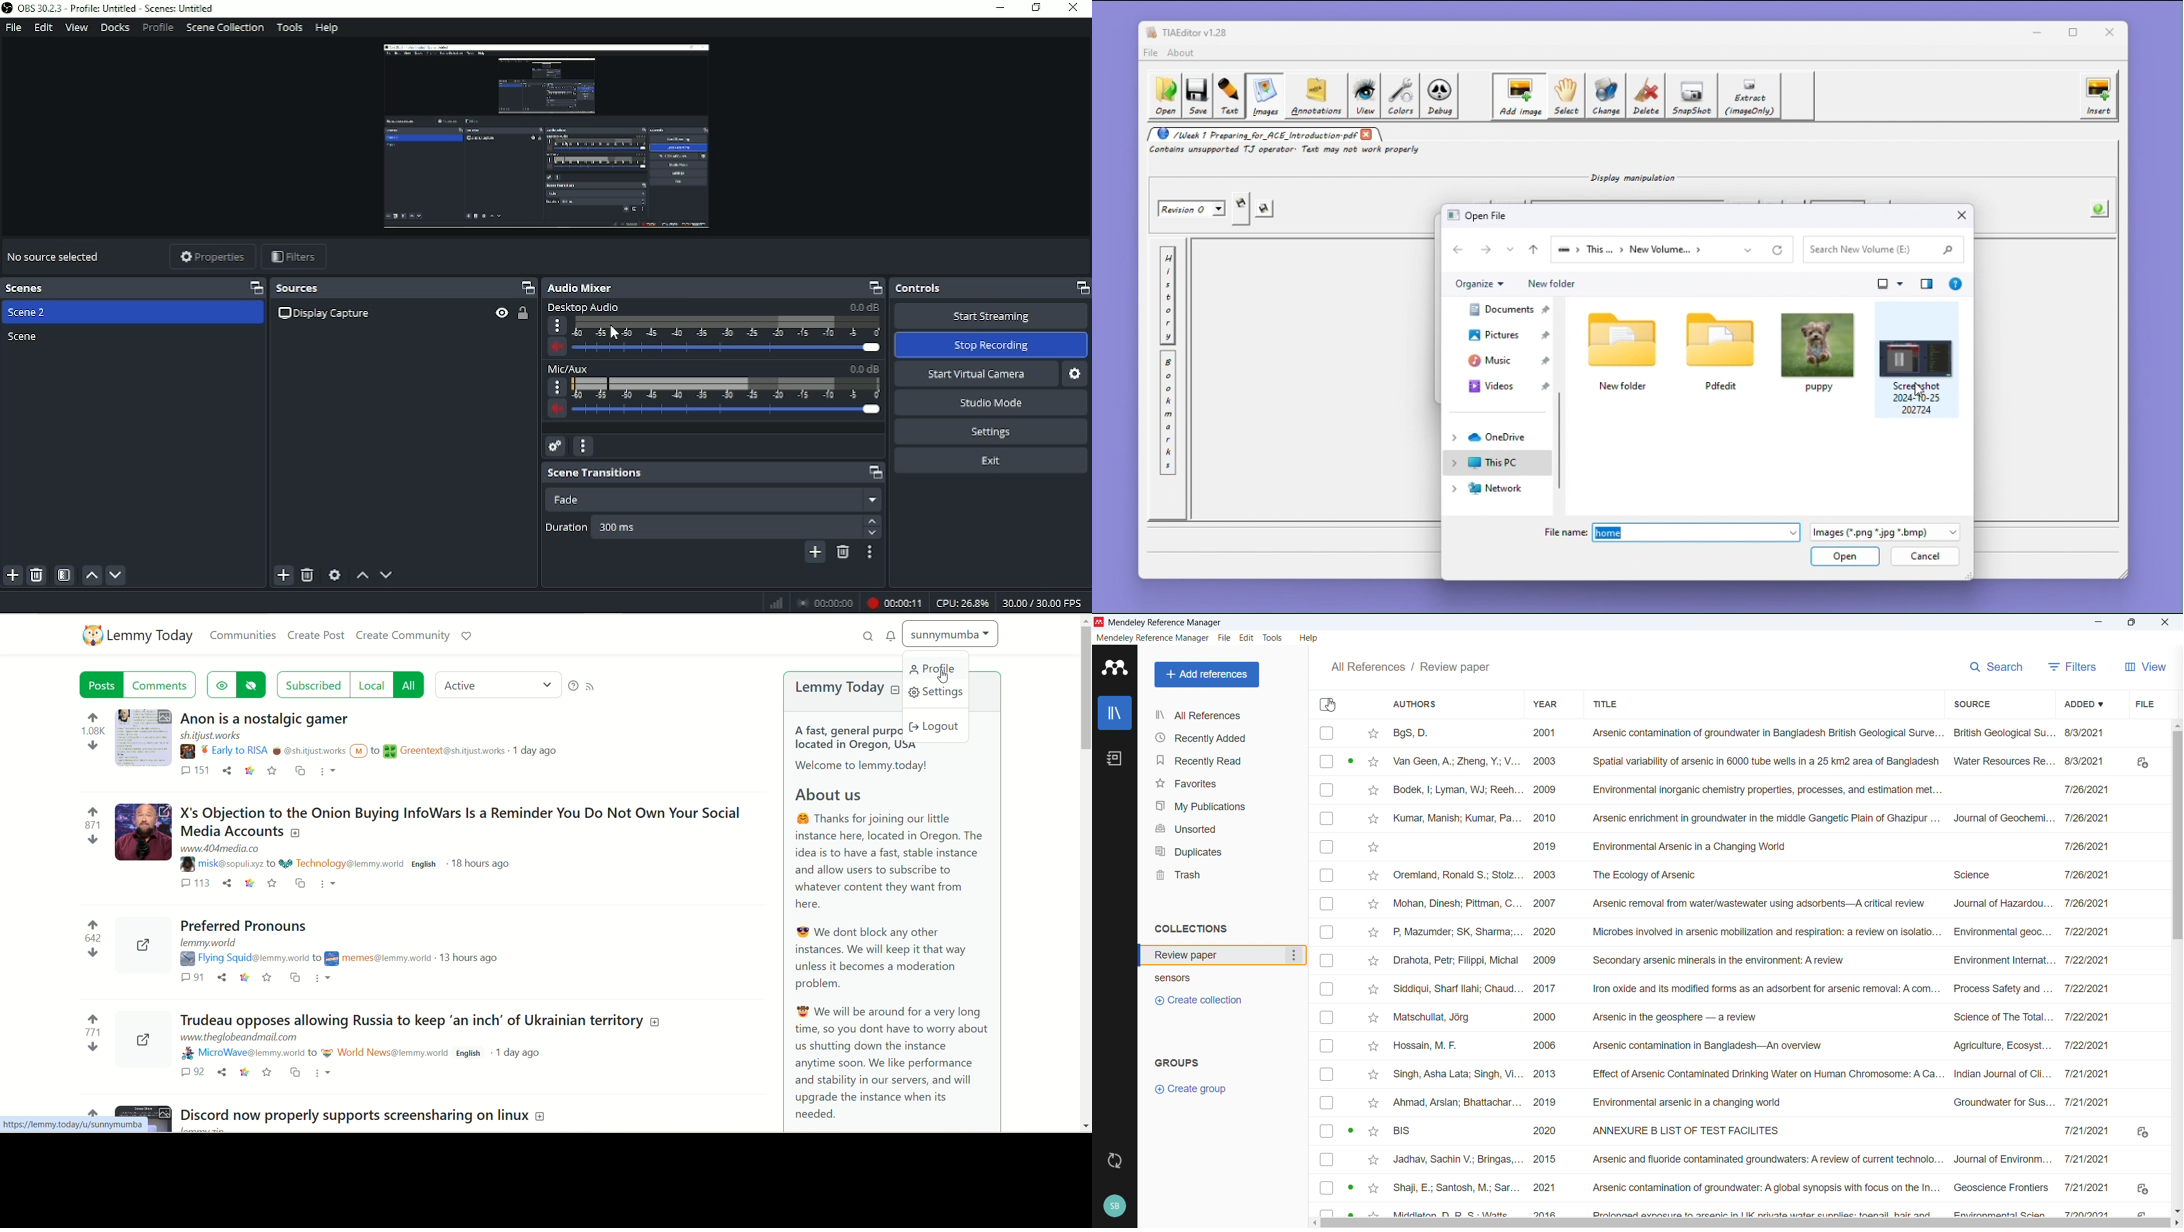  I want to click on Ni, Lingfeng; Shi, Qin; Wu, ... 2021 Fouling behavior and mechanism of hydrophilic modified membrane in anam... Journal of Membran... 10/28/2024, so click(1756, 818).